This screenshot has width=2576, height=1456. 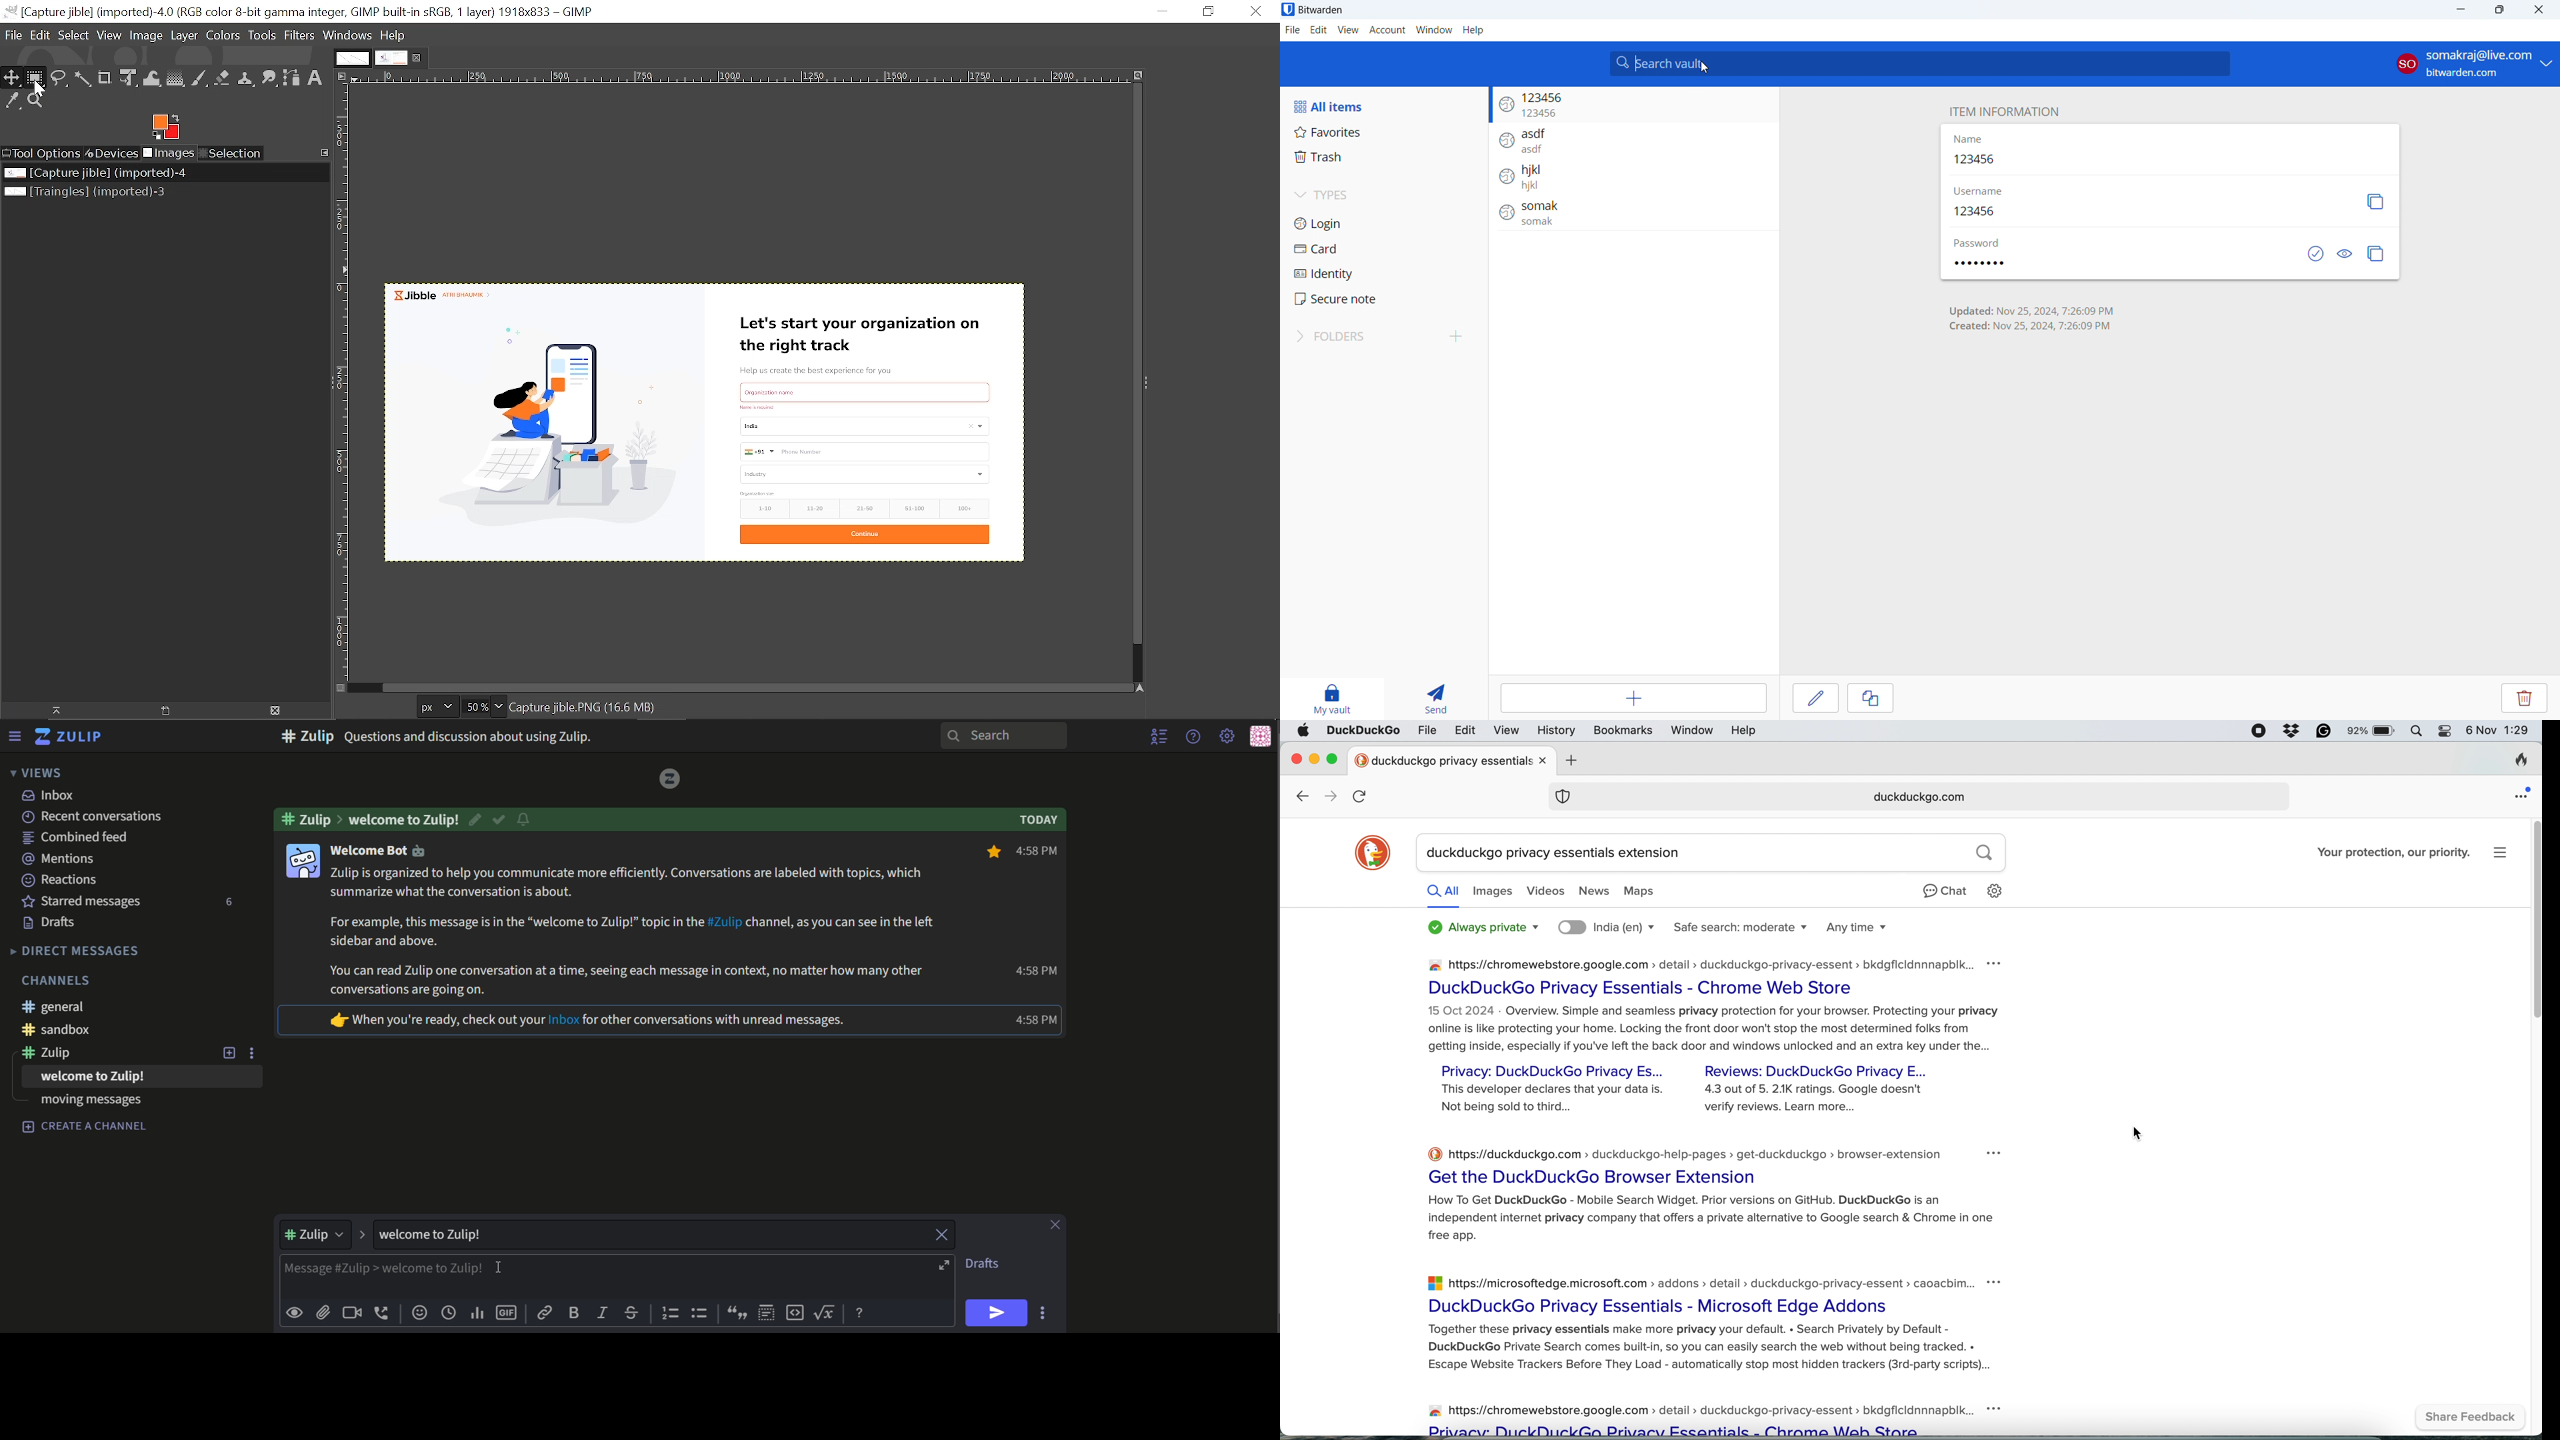 I want to click on Fuzzy select tool, so click(x=82, y=79).